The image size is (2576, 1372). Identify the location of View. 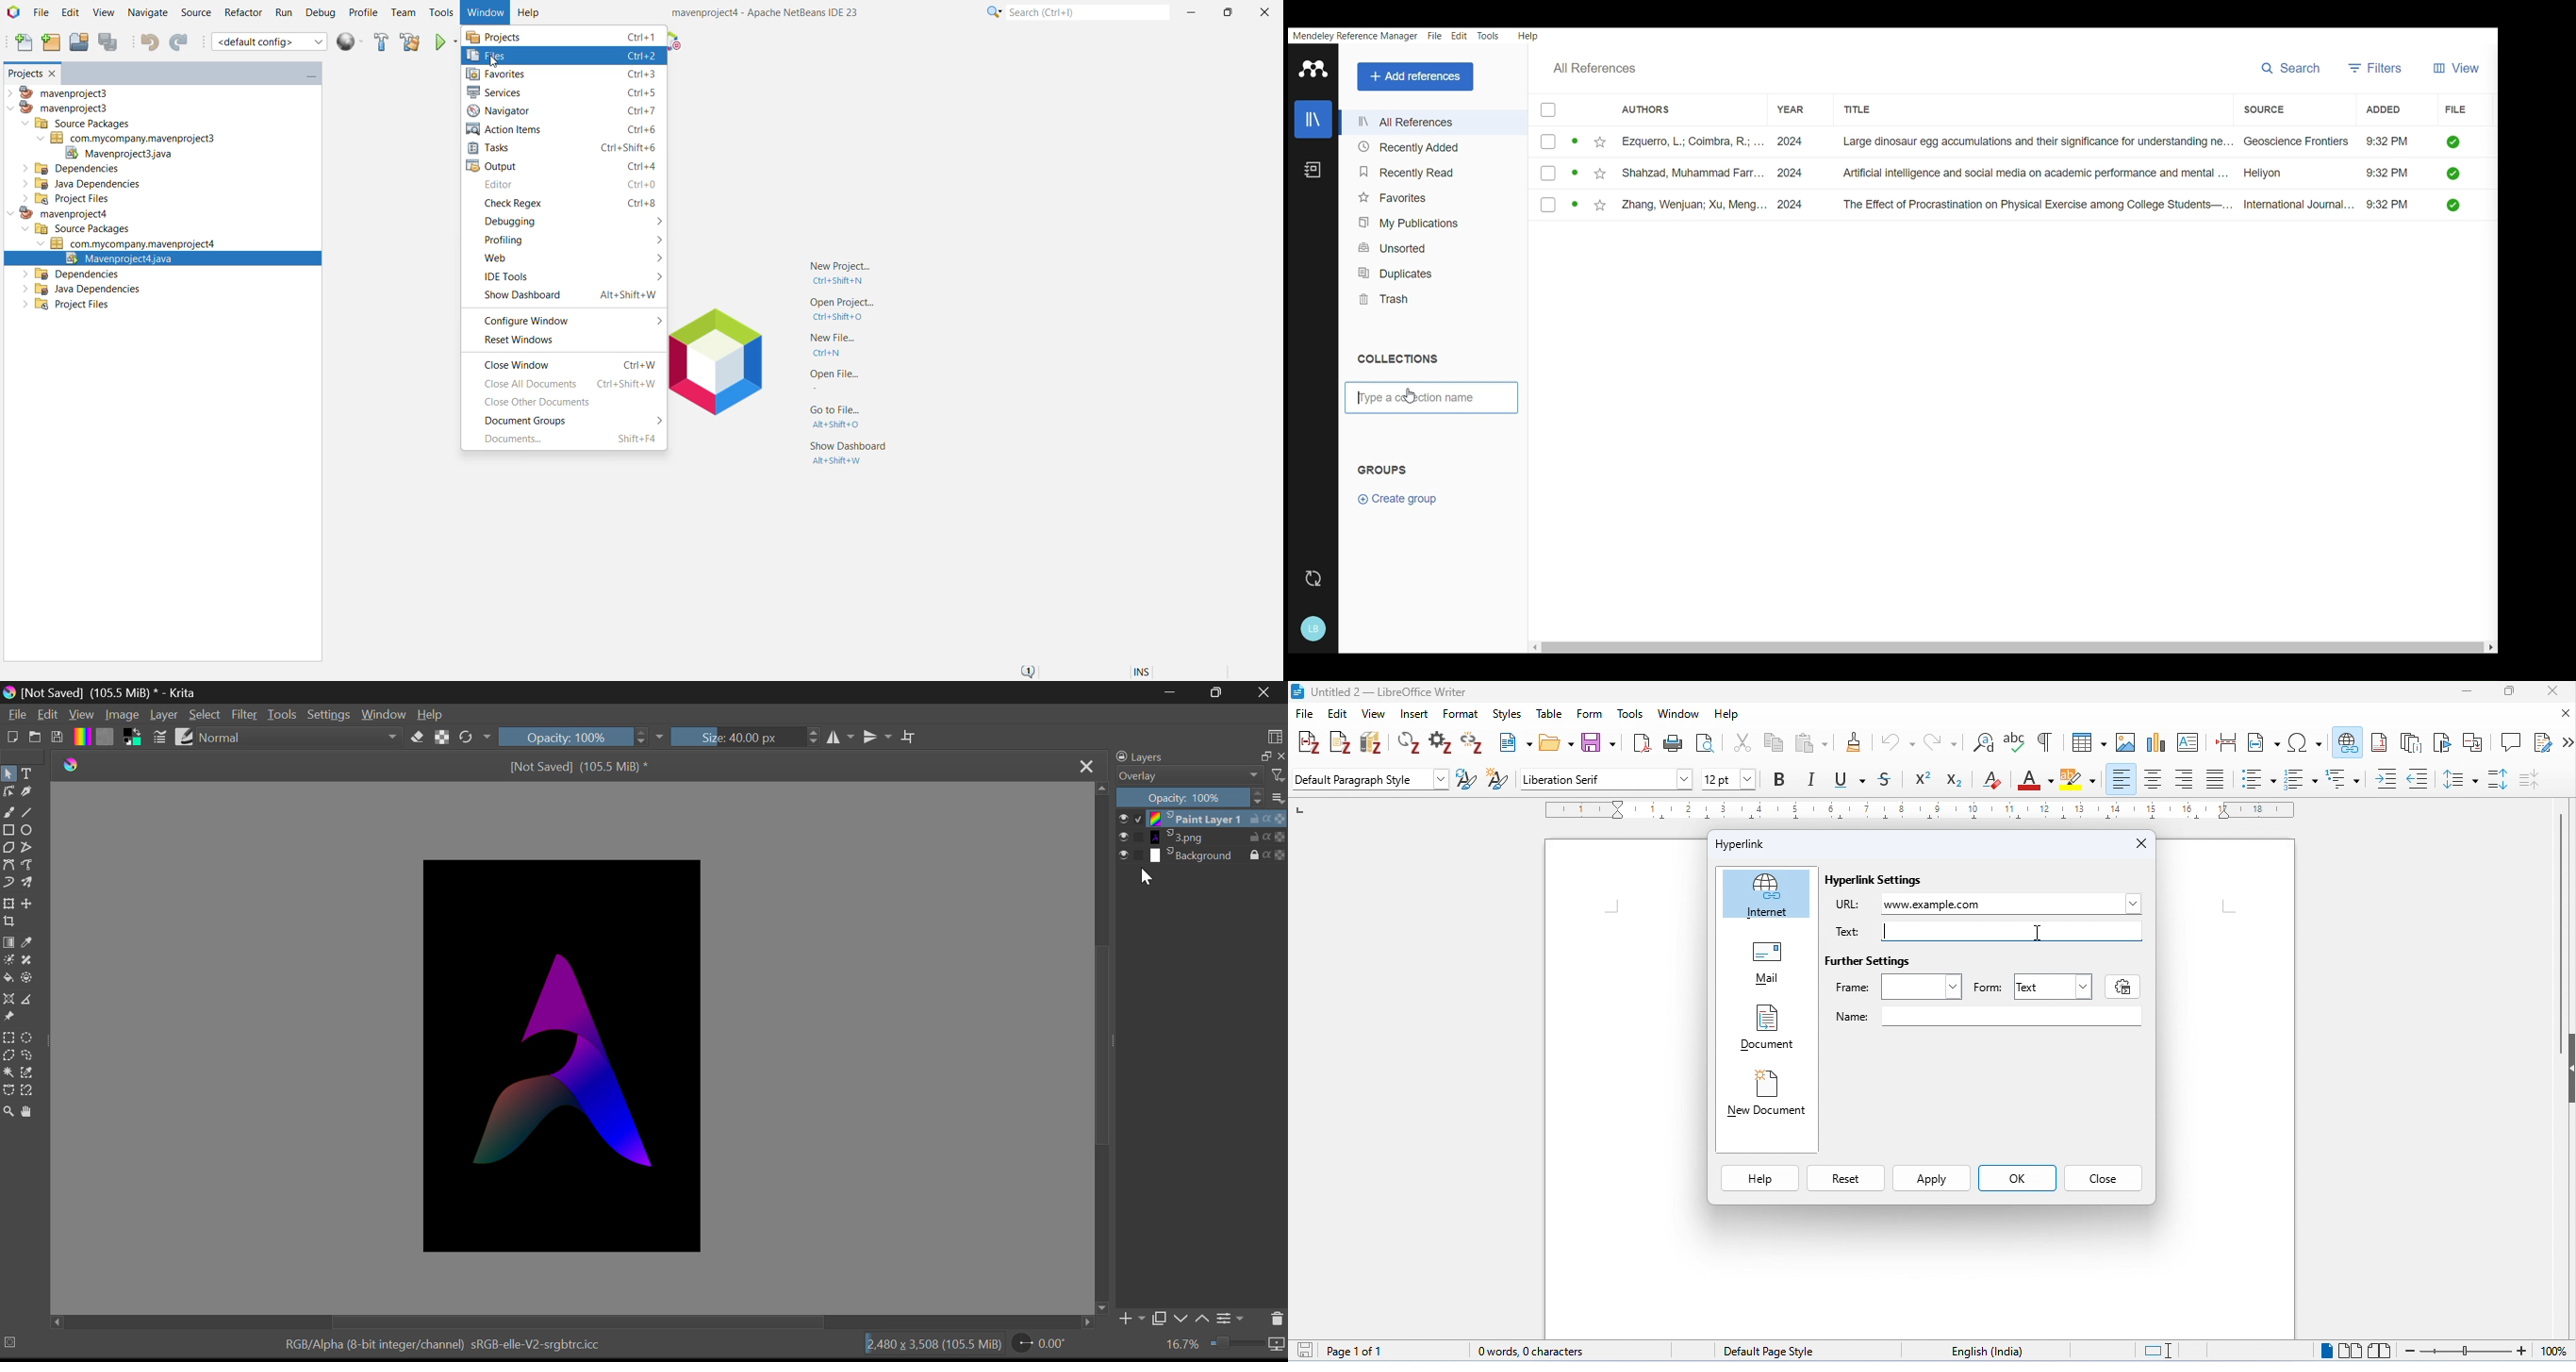
(104, 13).